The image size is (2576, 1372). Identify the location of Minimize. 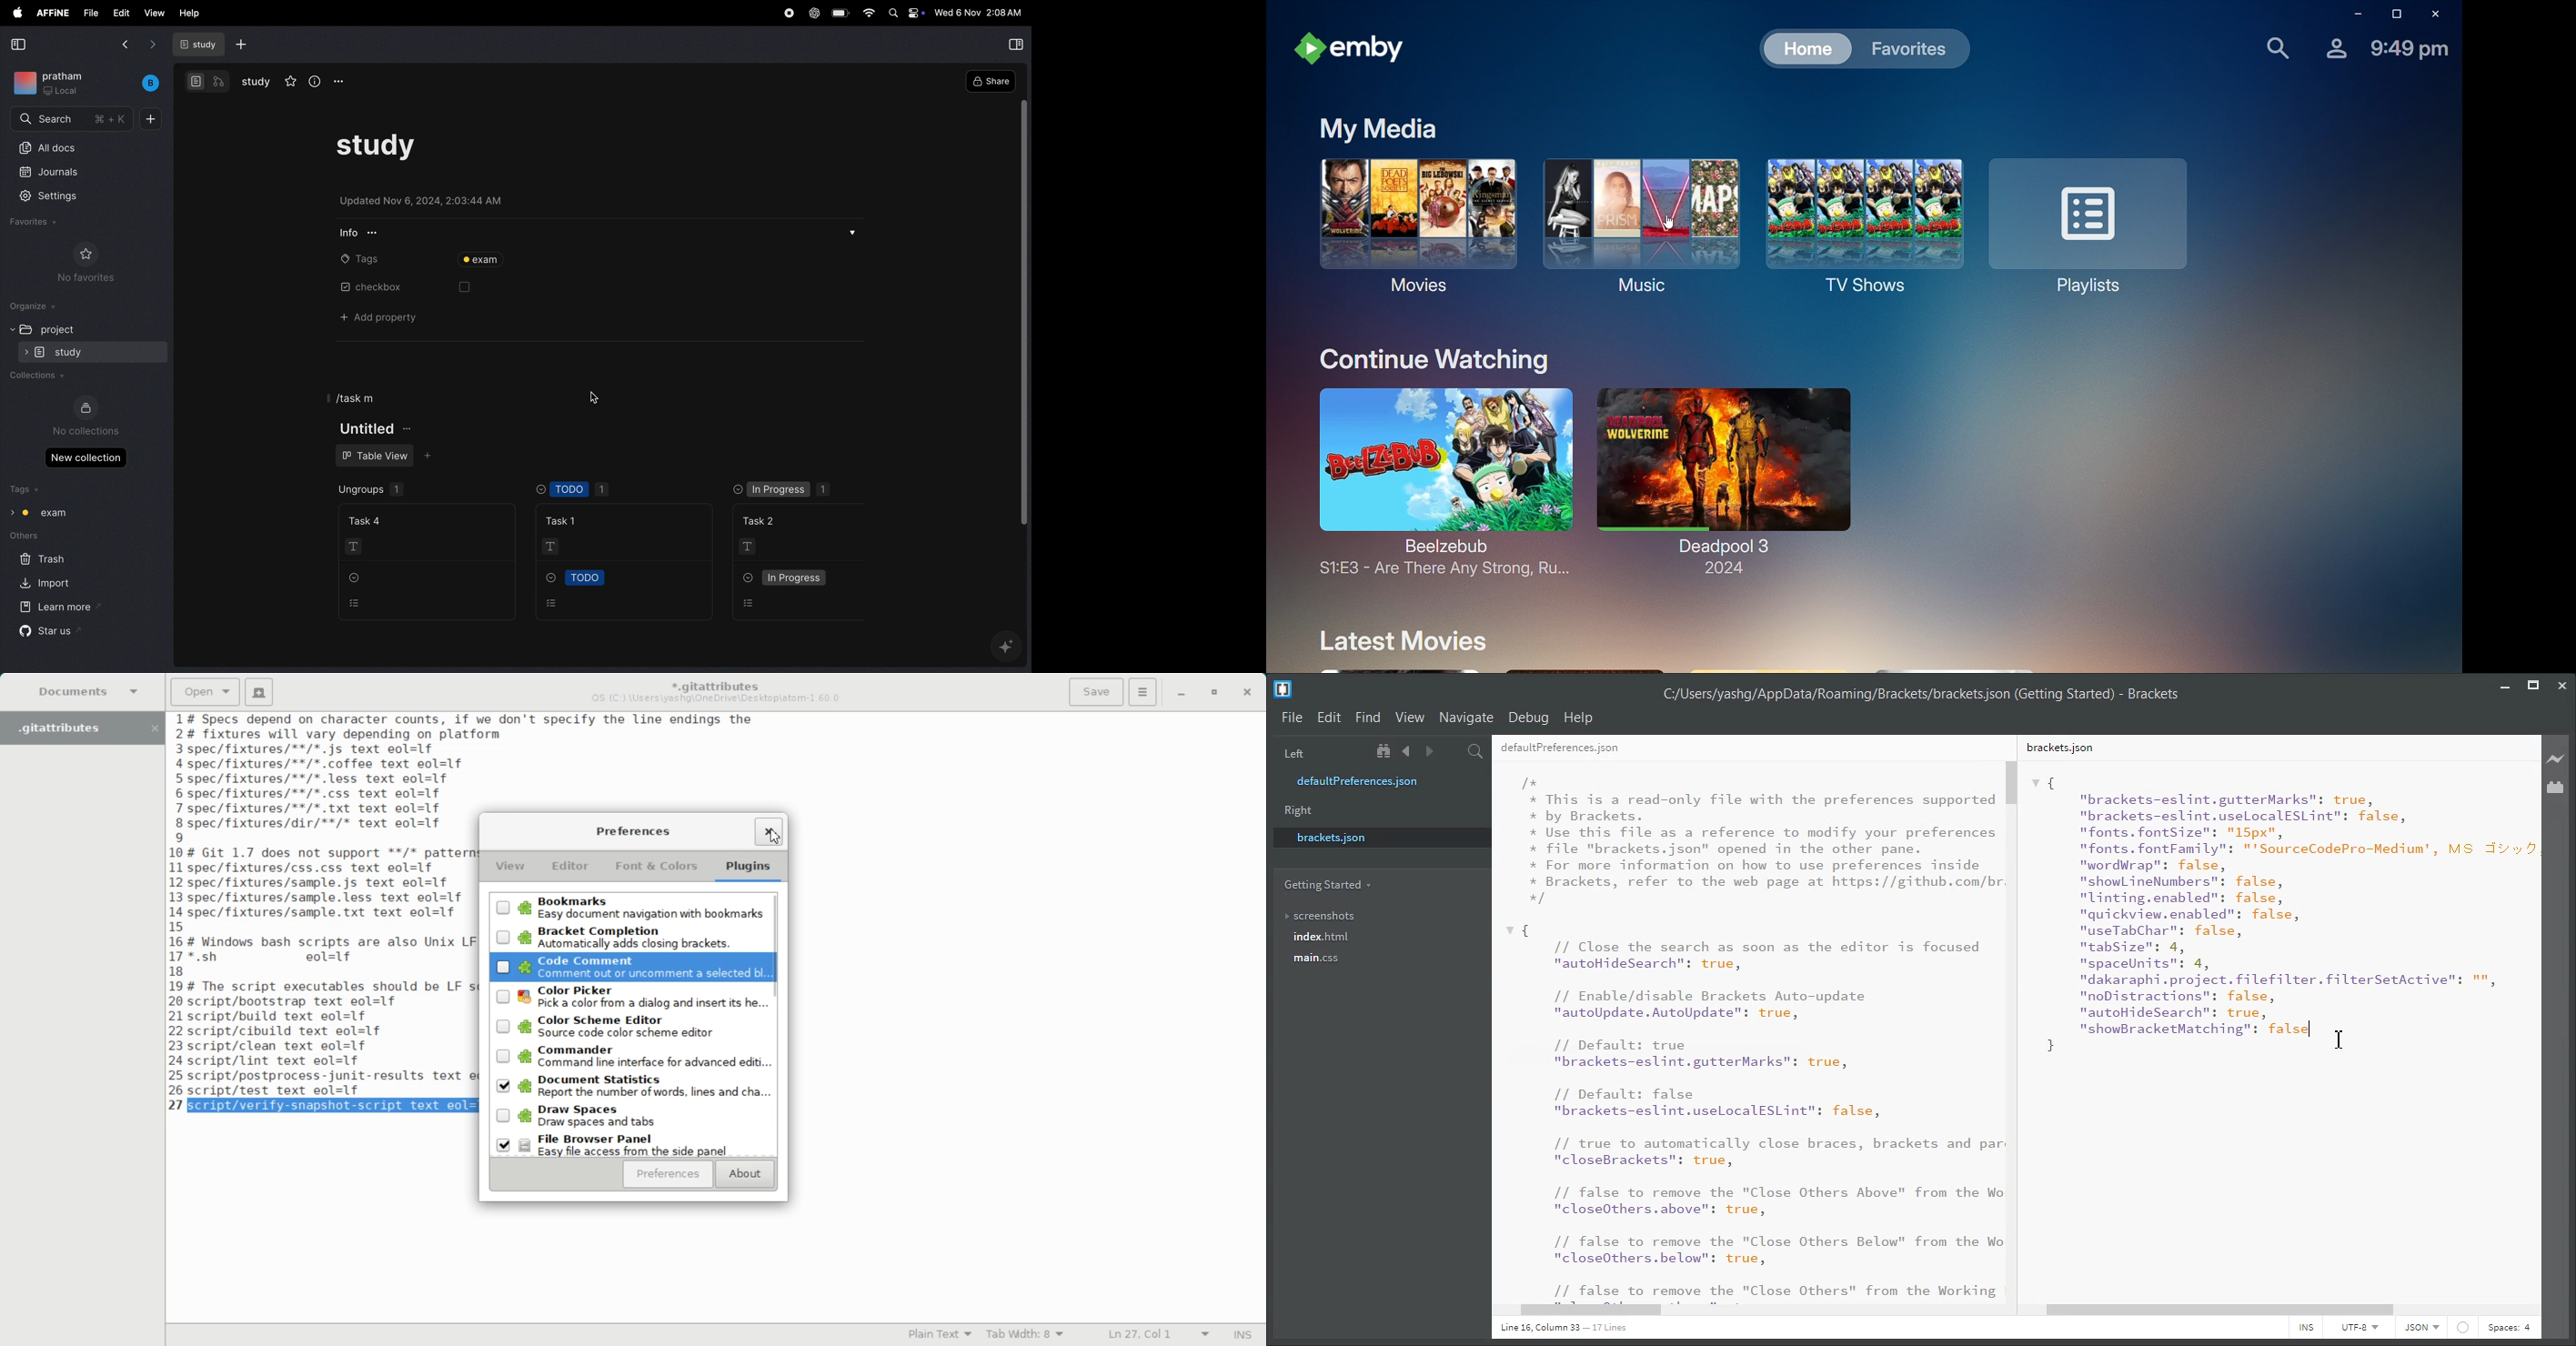
(2505, 683).